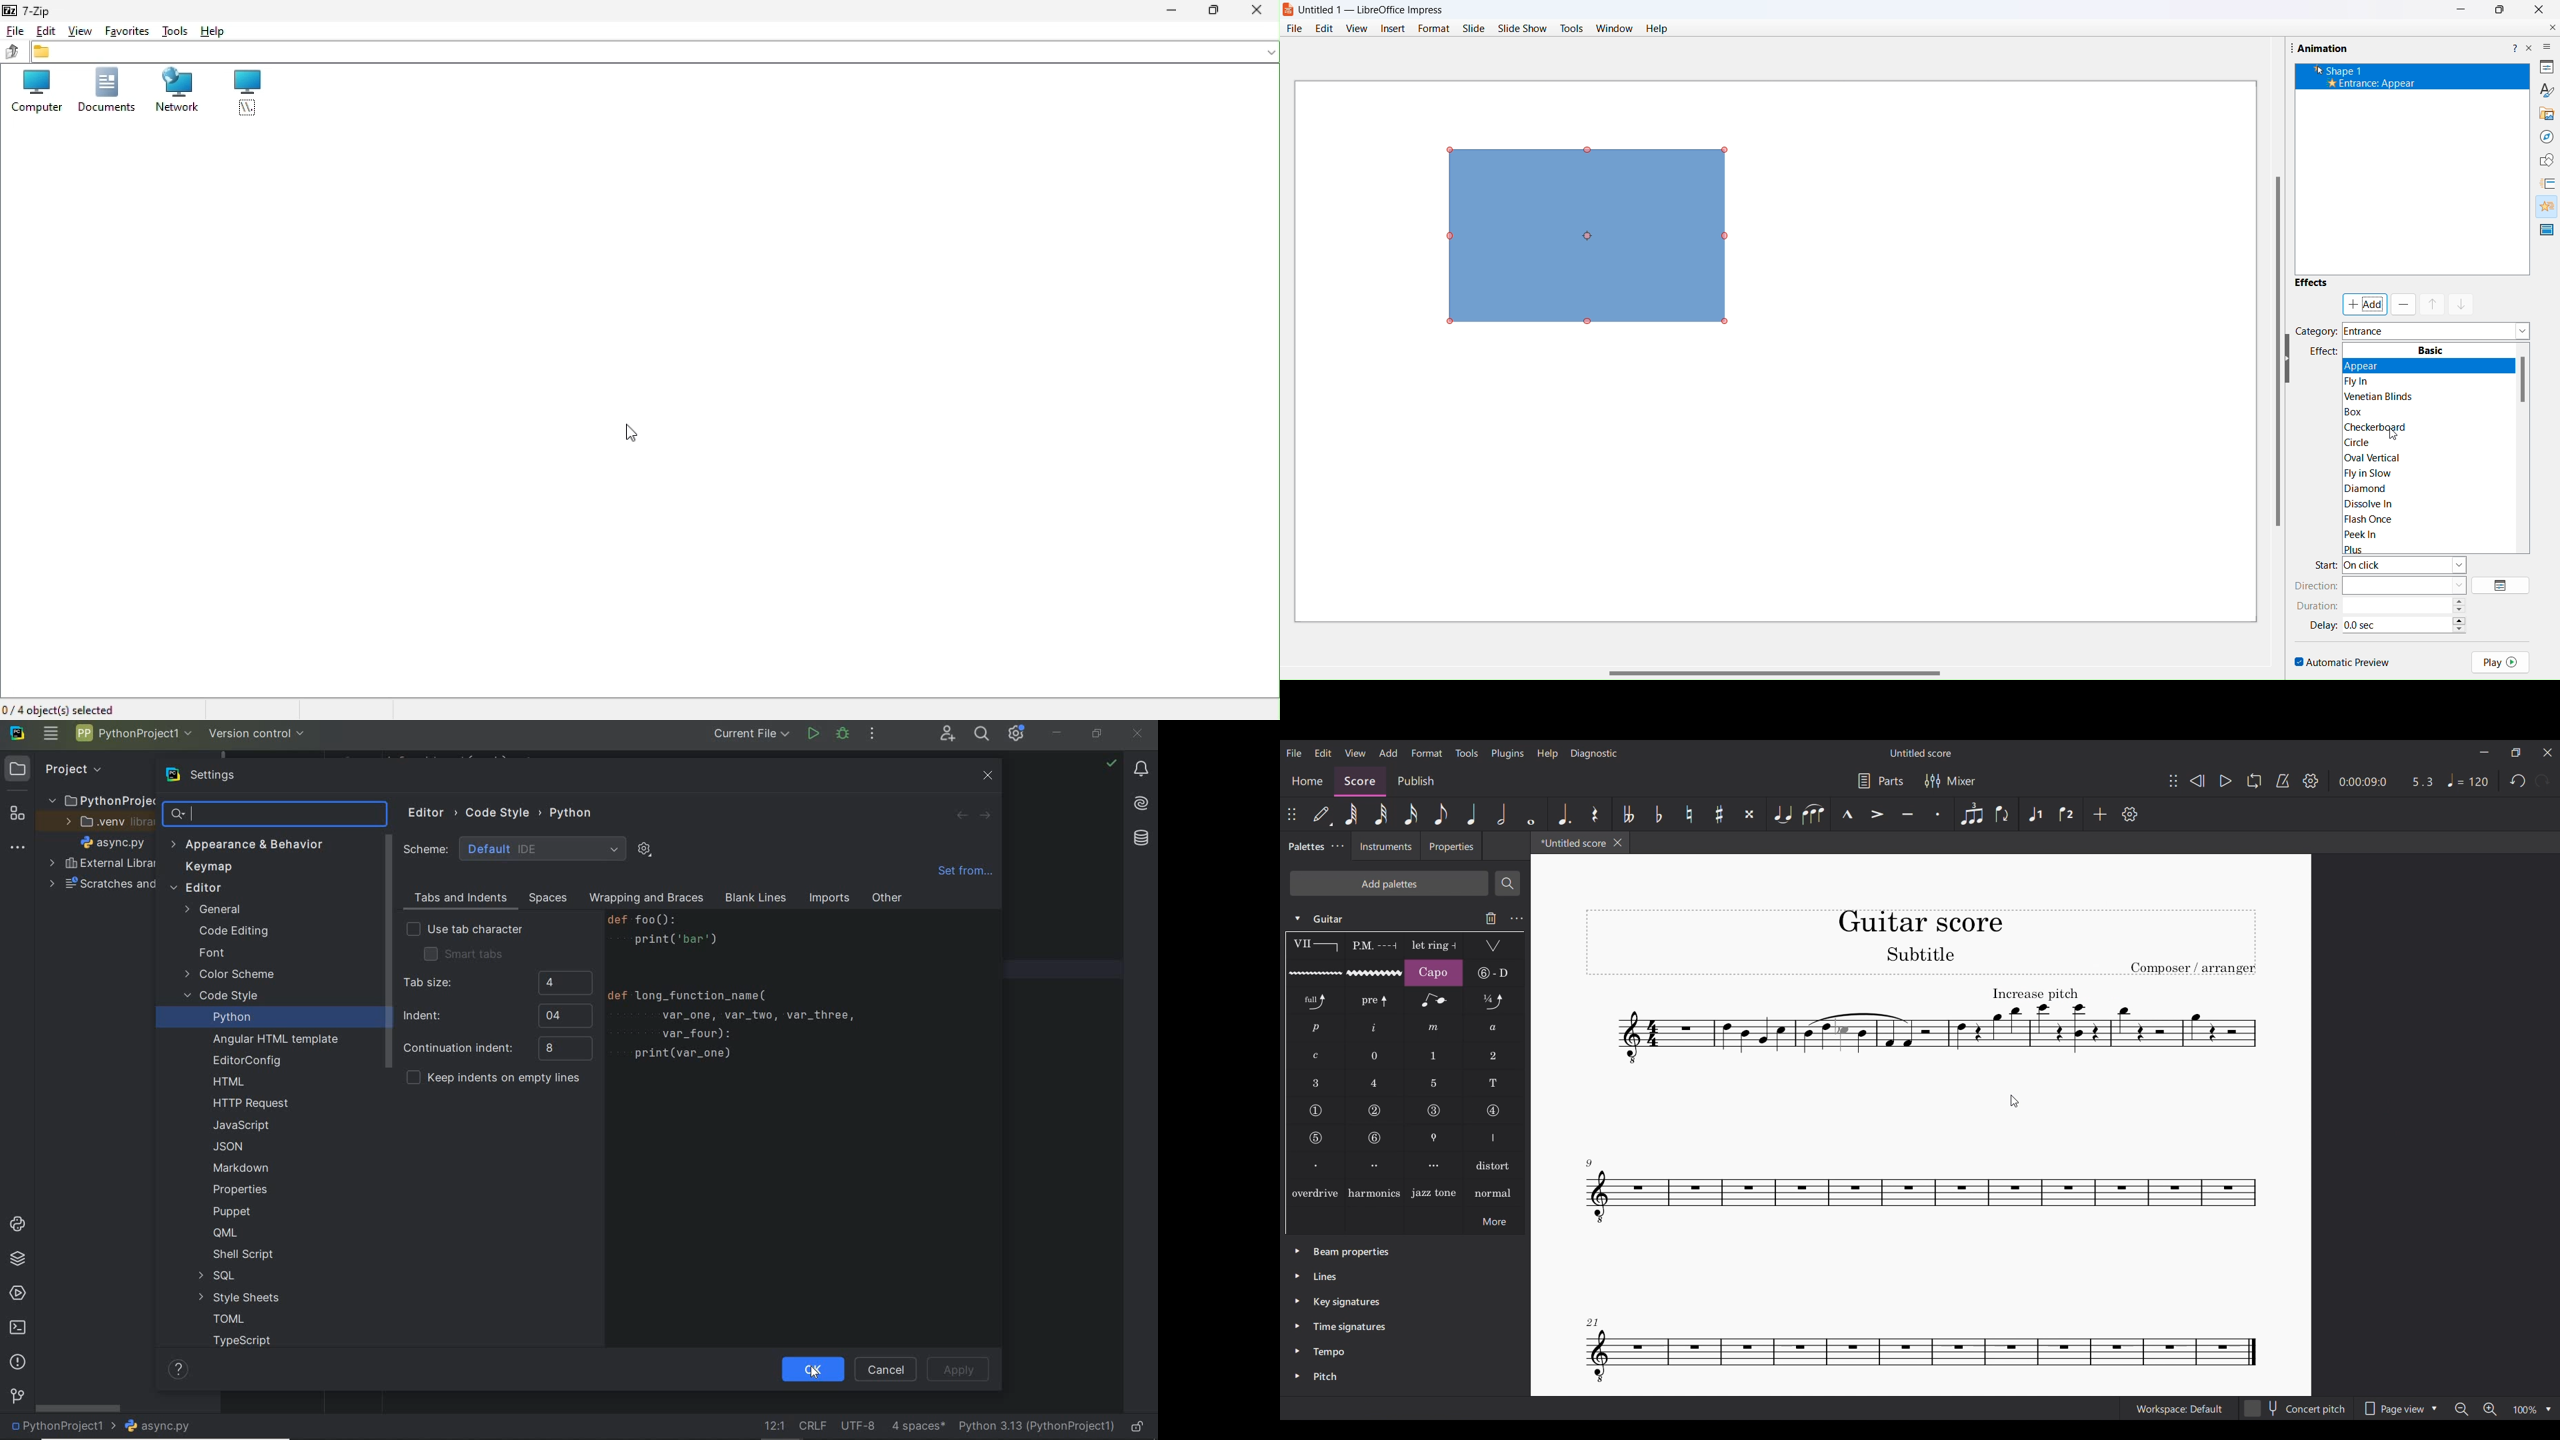  I want to click on back, so click(963, 816).